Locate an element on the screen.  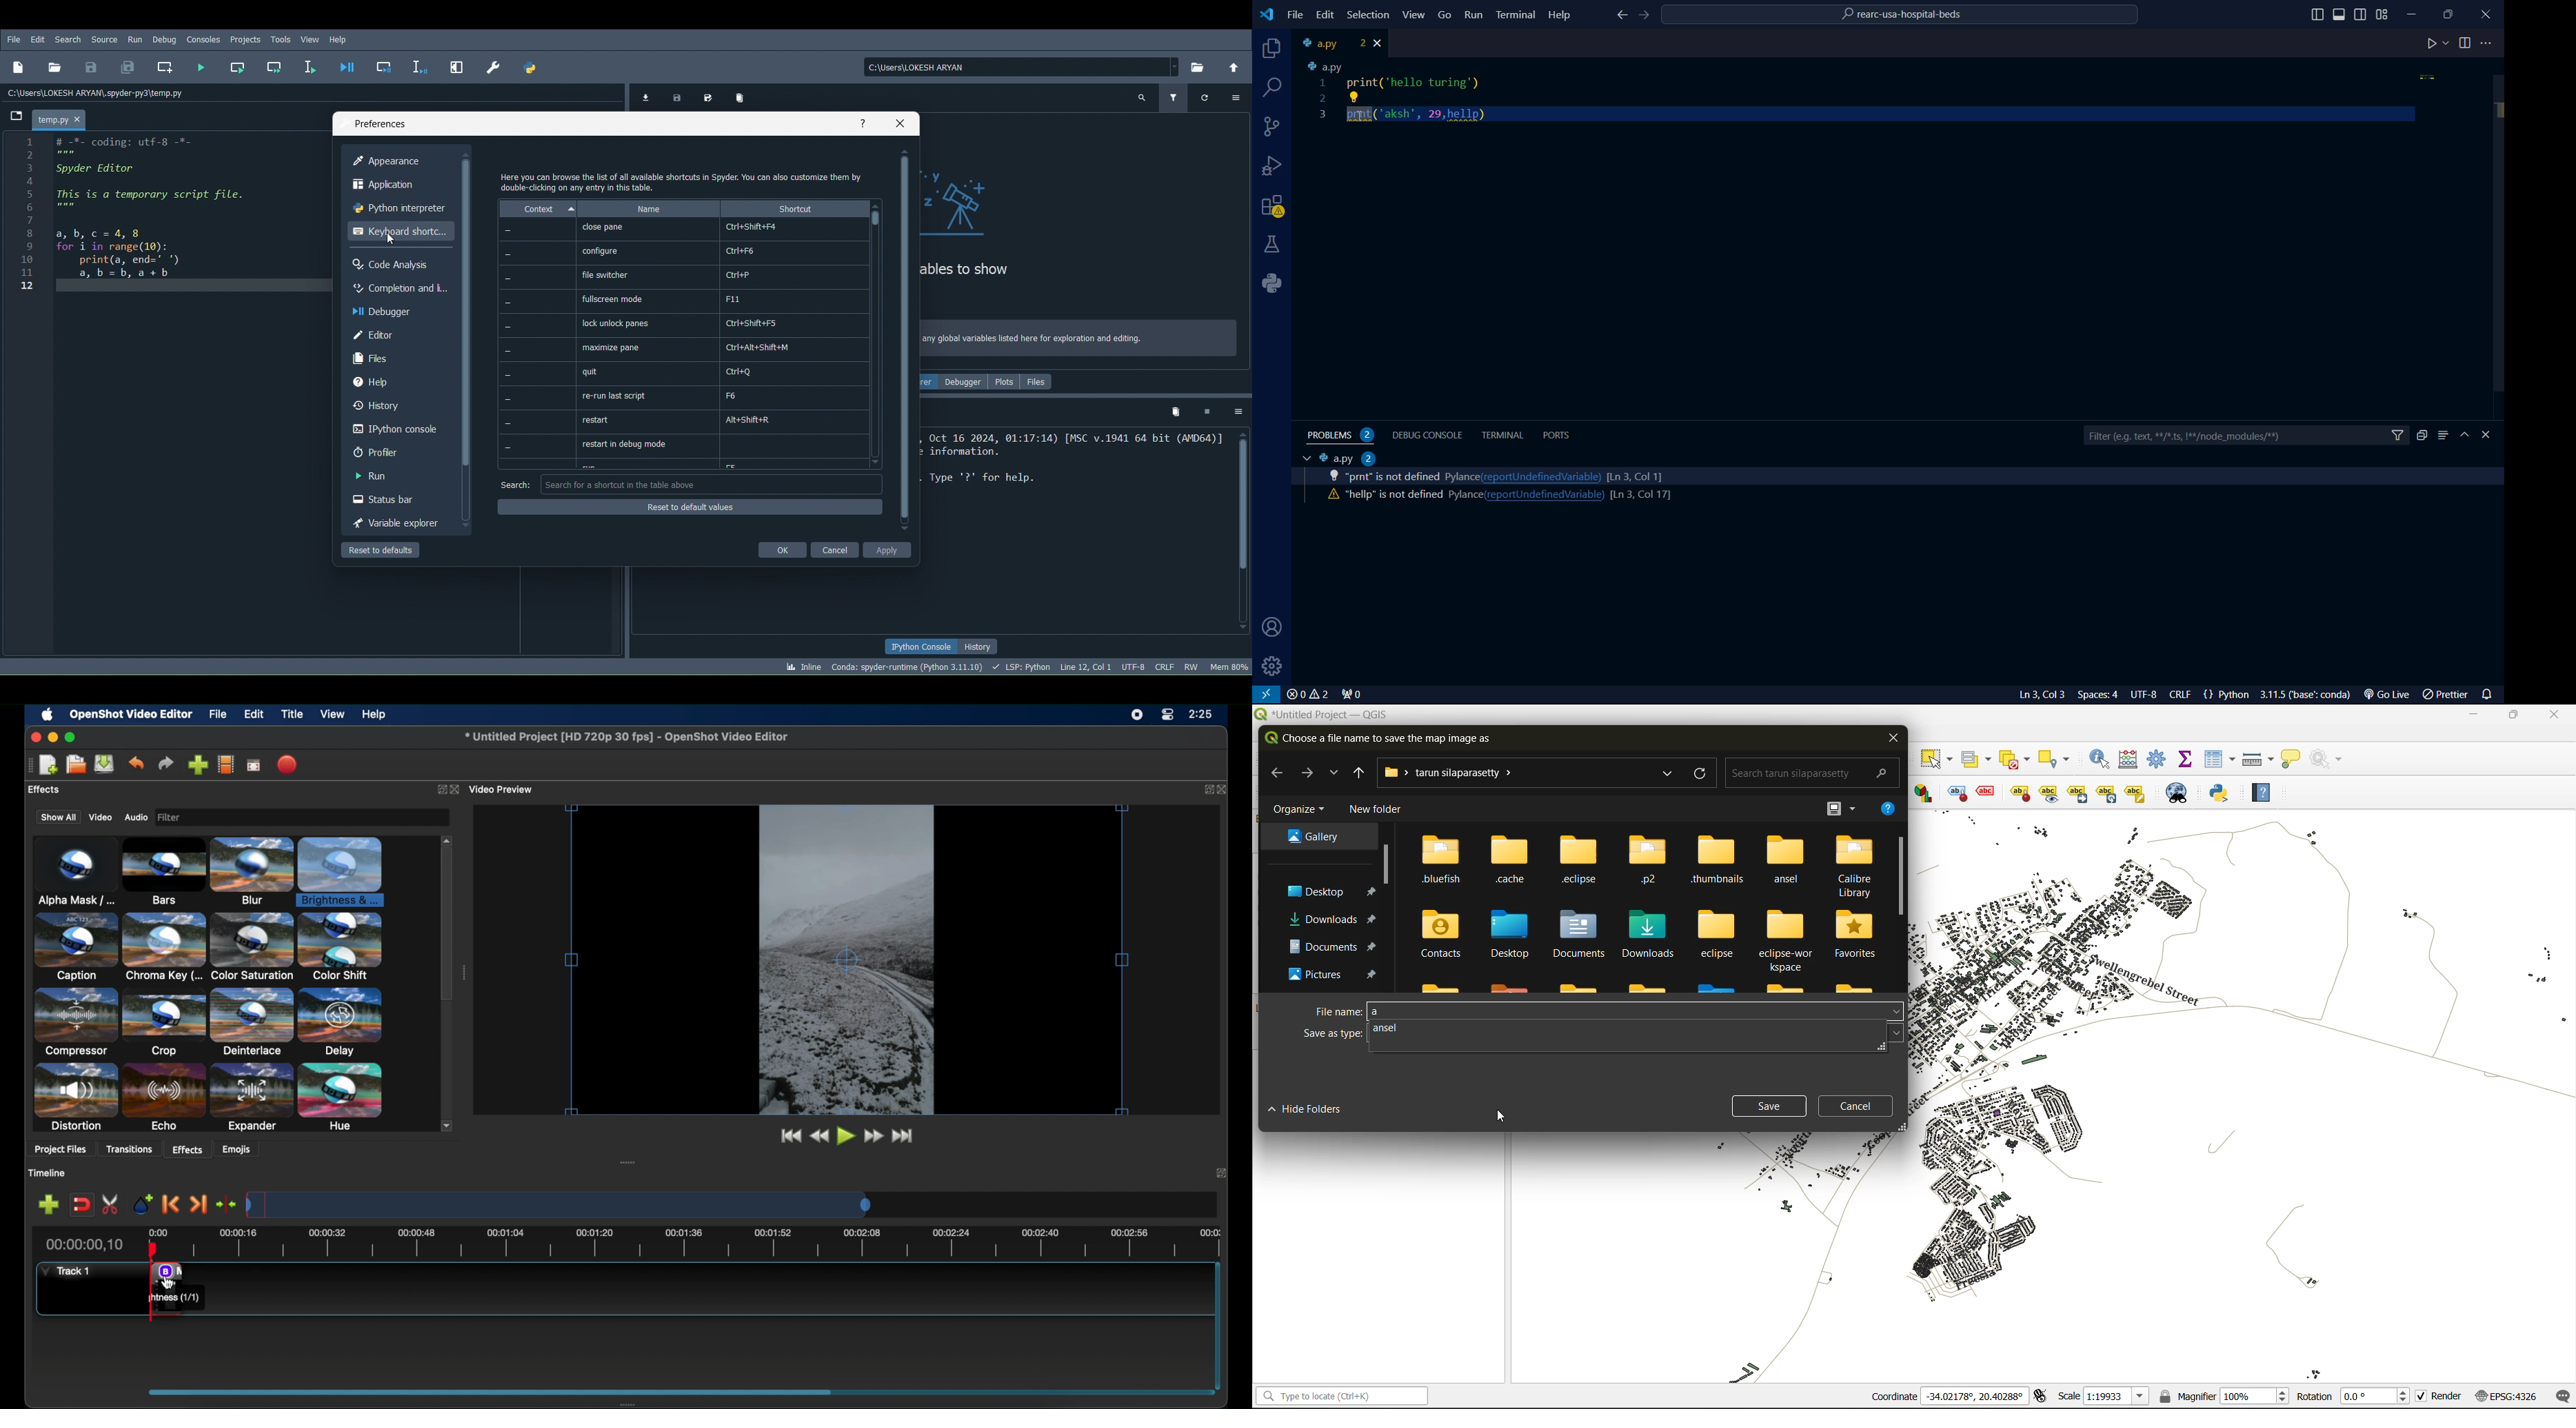
playhead is located at coordinates (153, 1248).